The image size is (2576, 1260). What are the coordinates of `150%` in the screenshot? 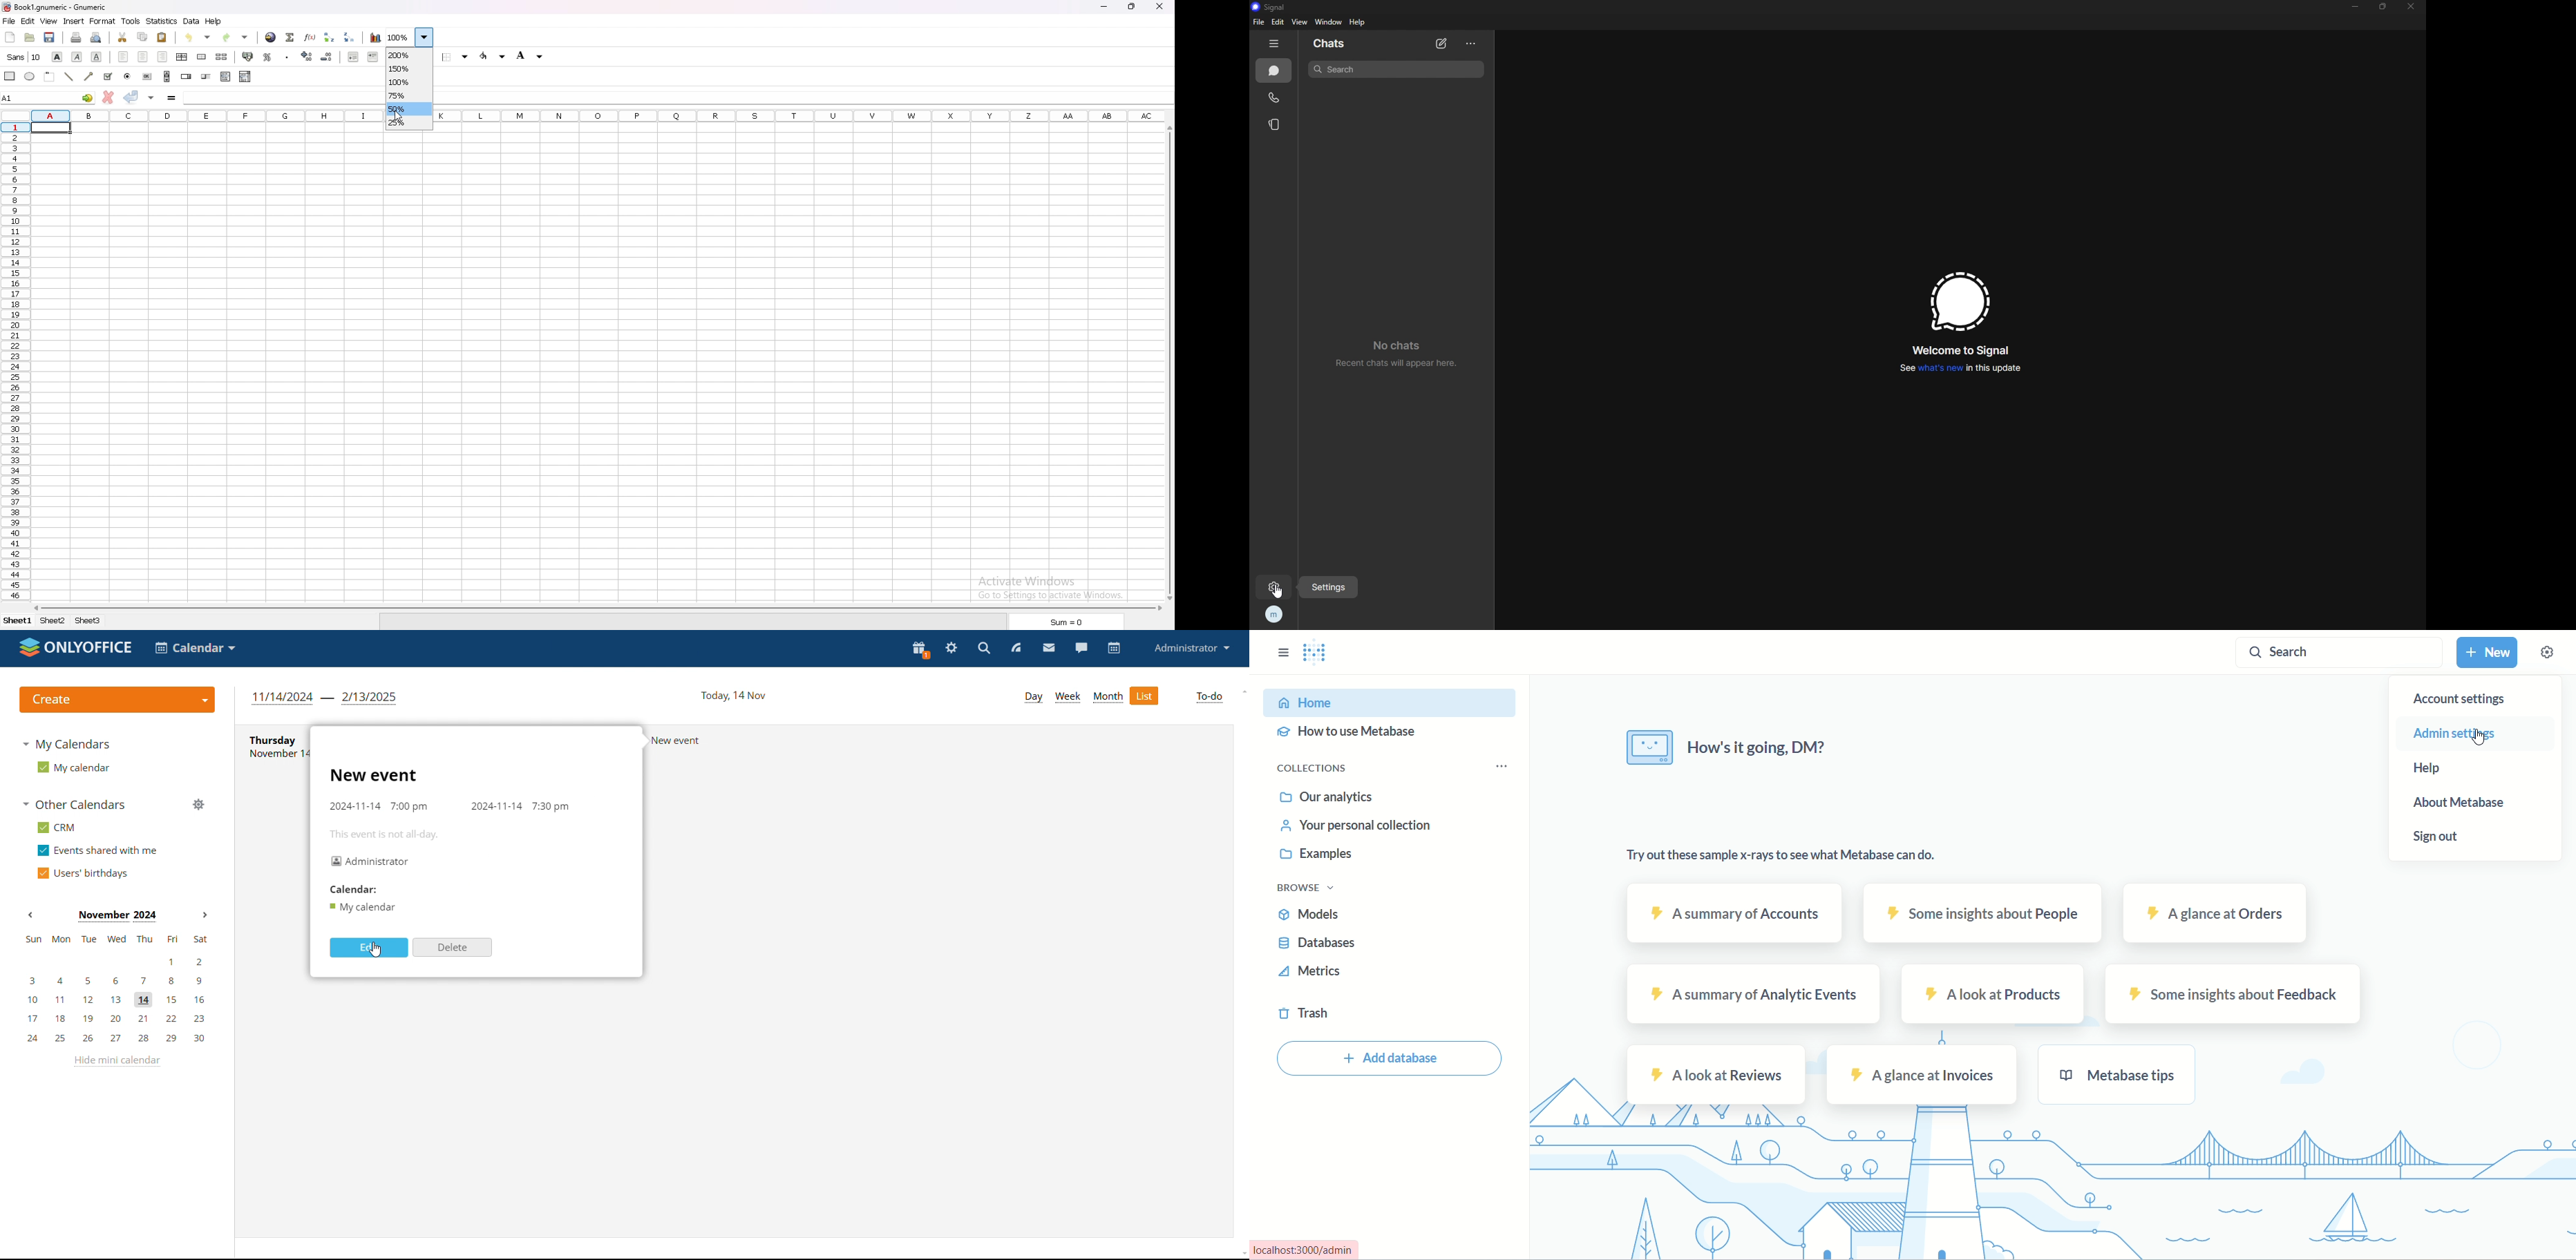 It's located at (409, 69).